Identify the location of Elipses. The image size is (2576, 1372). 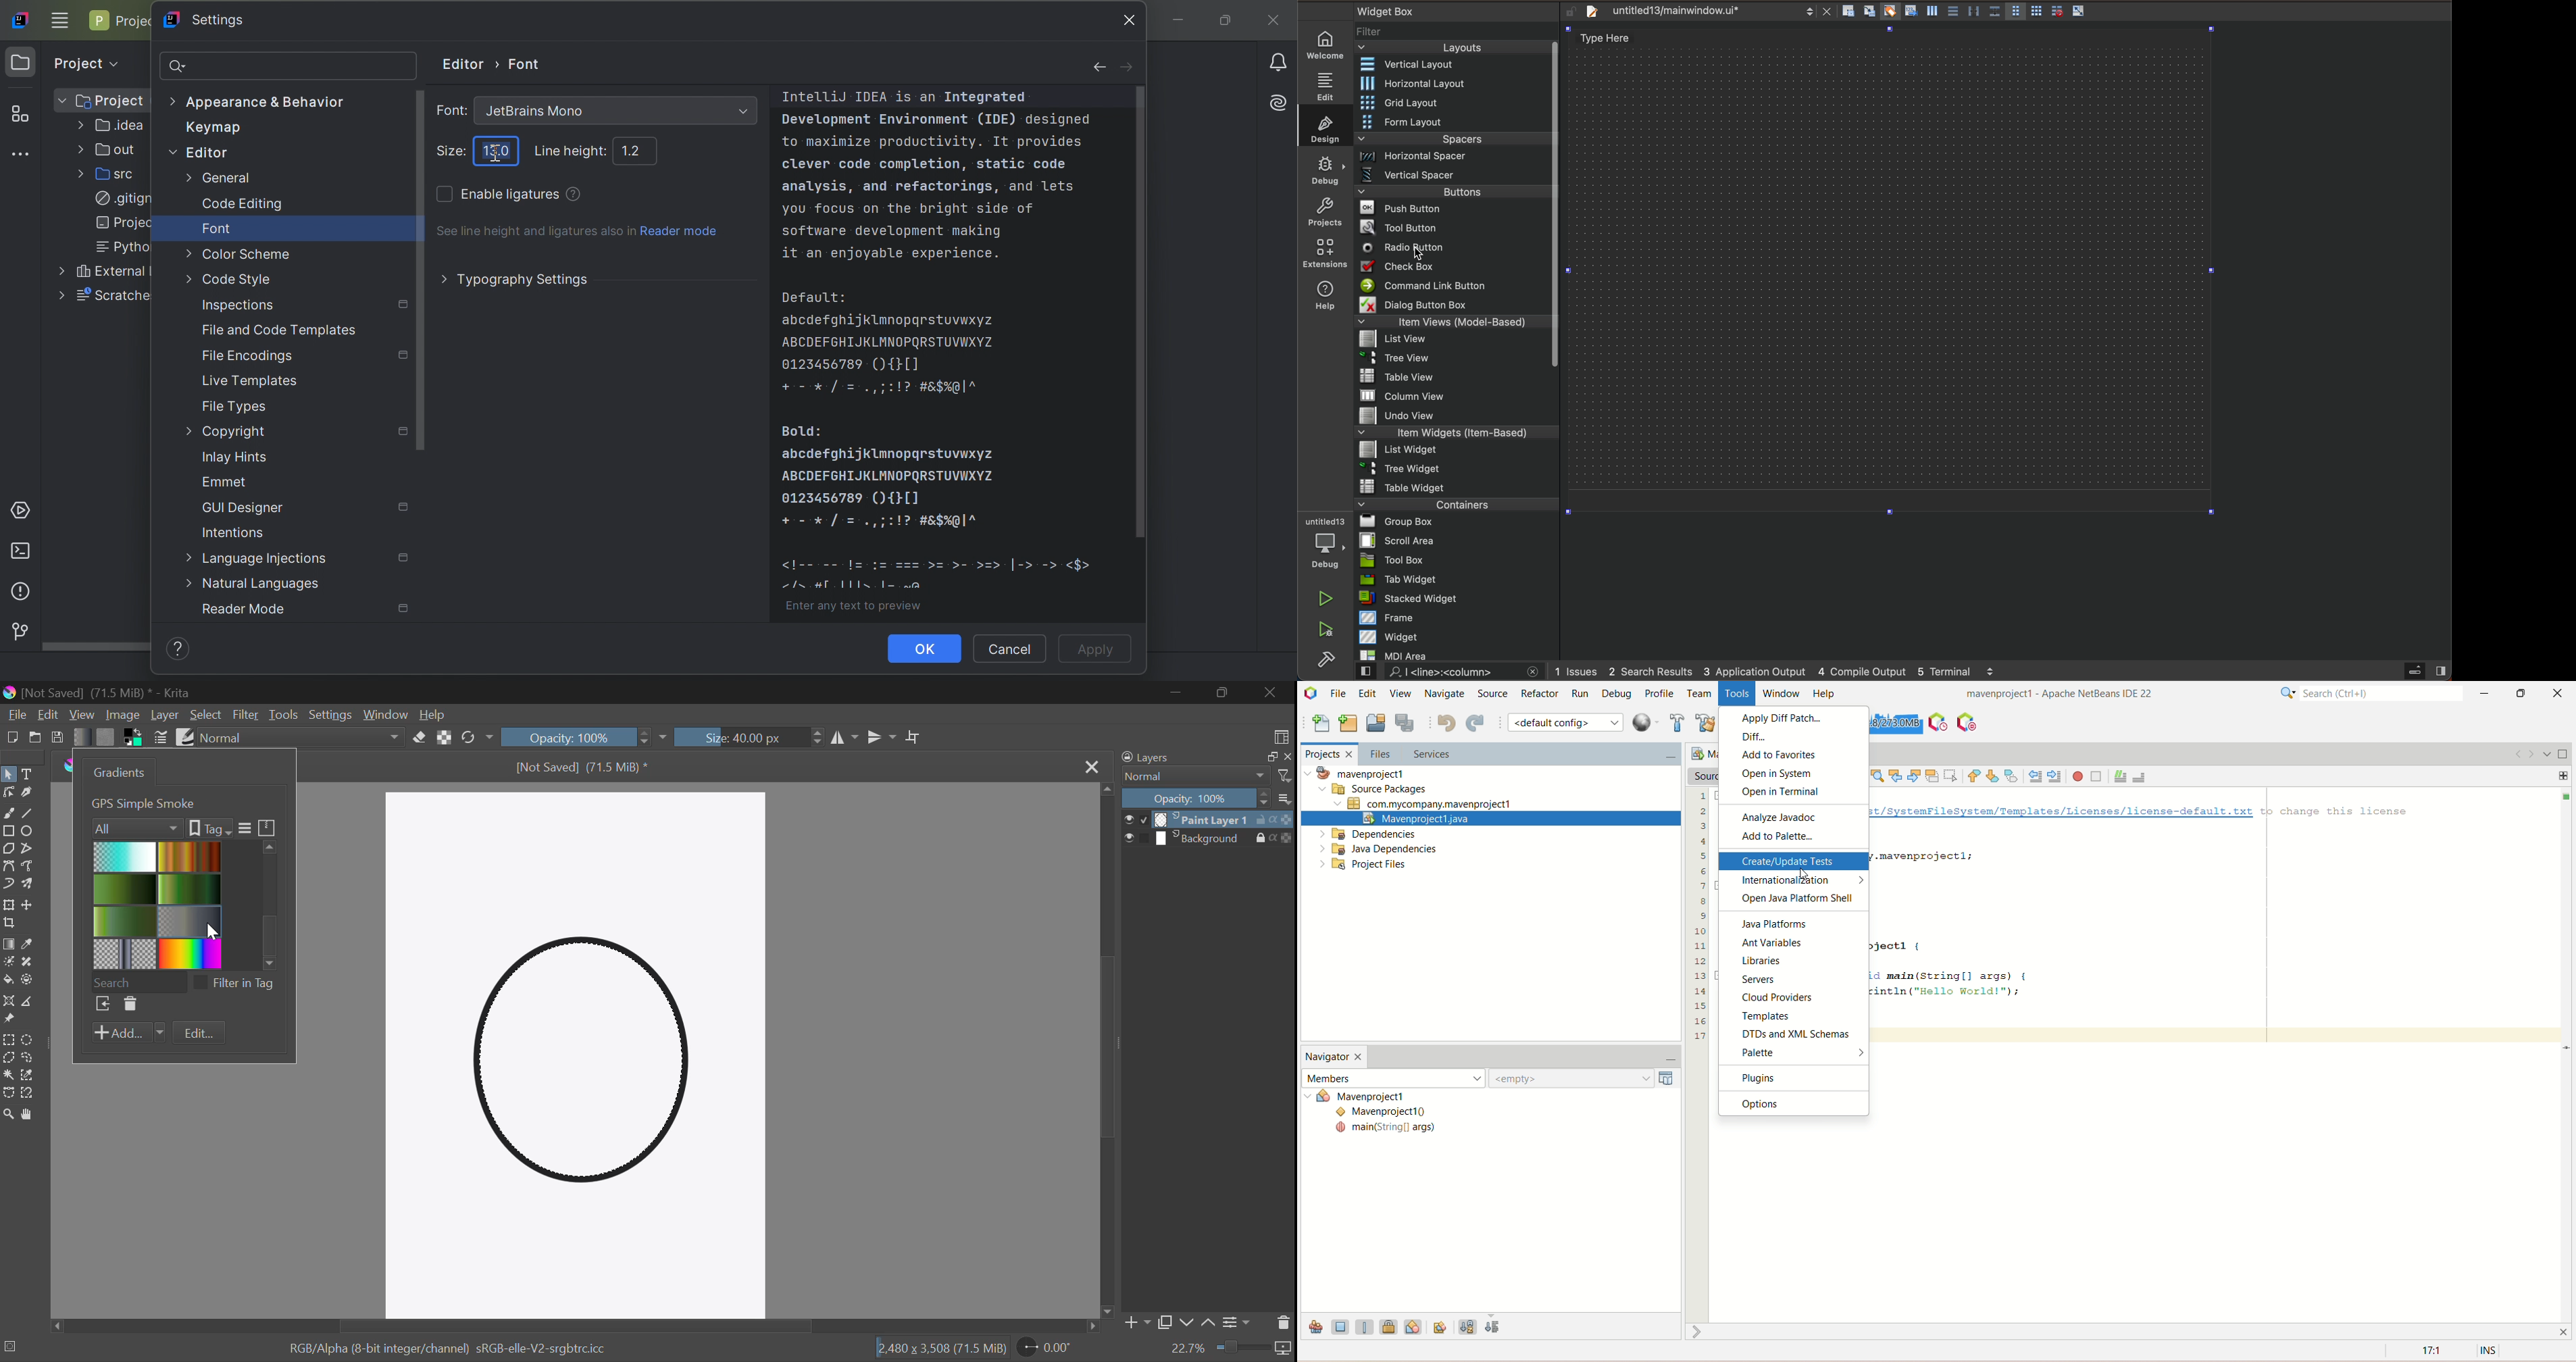
(31, 832).